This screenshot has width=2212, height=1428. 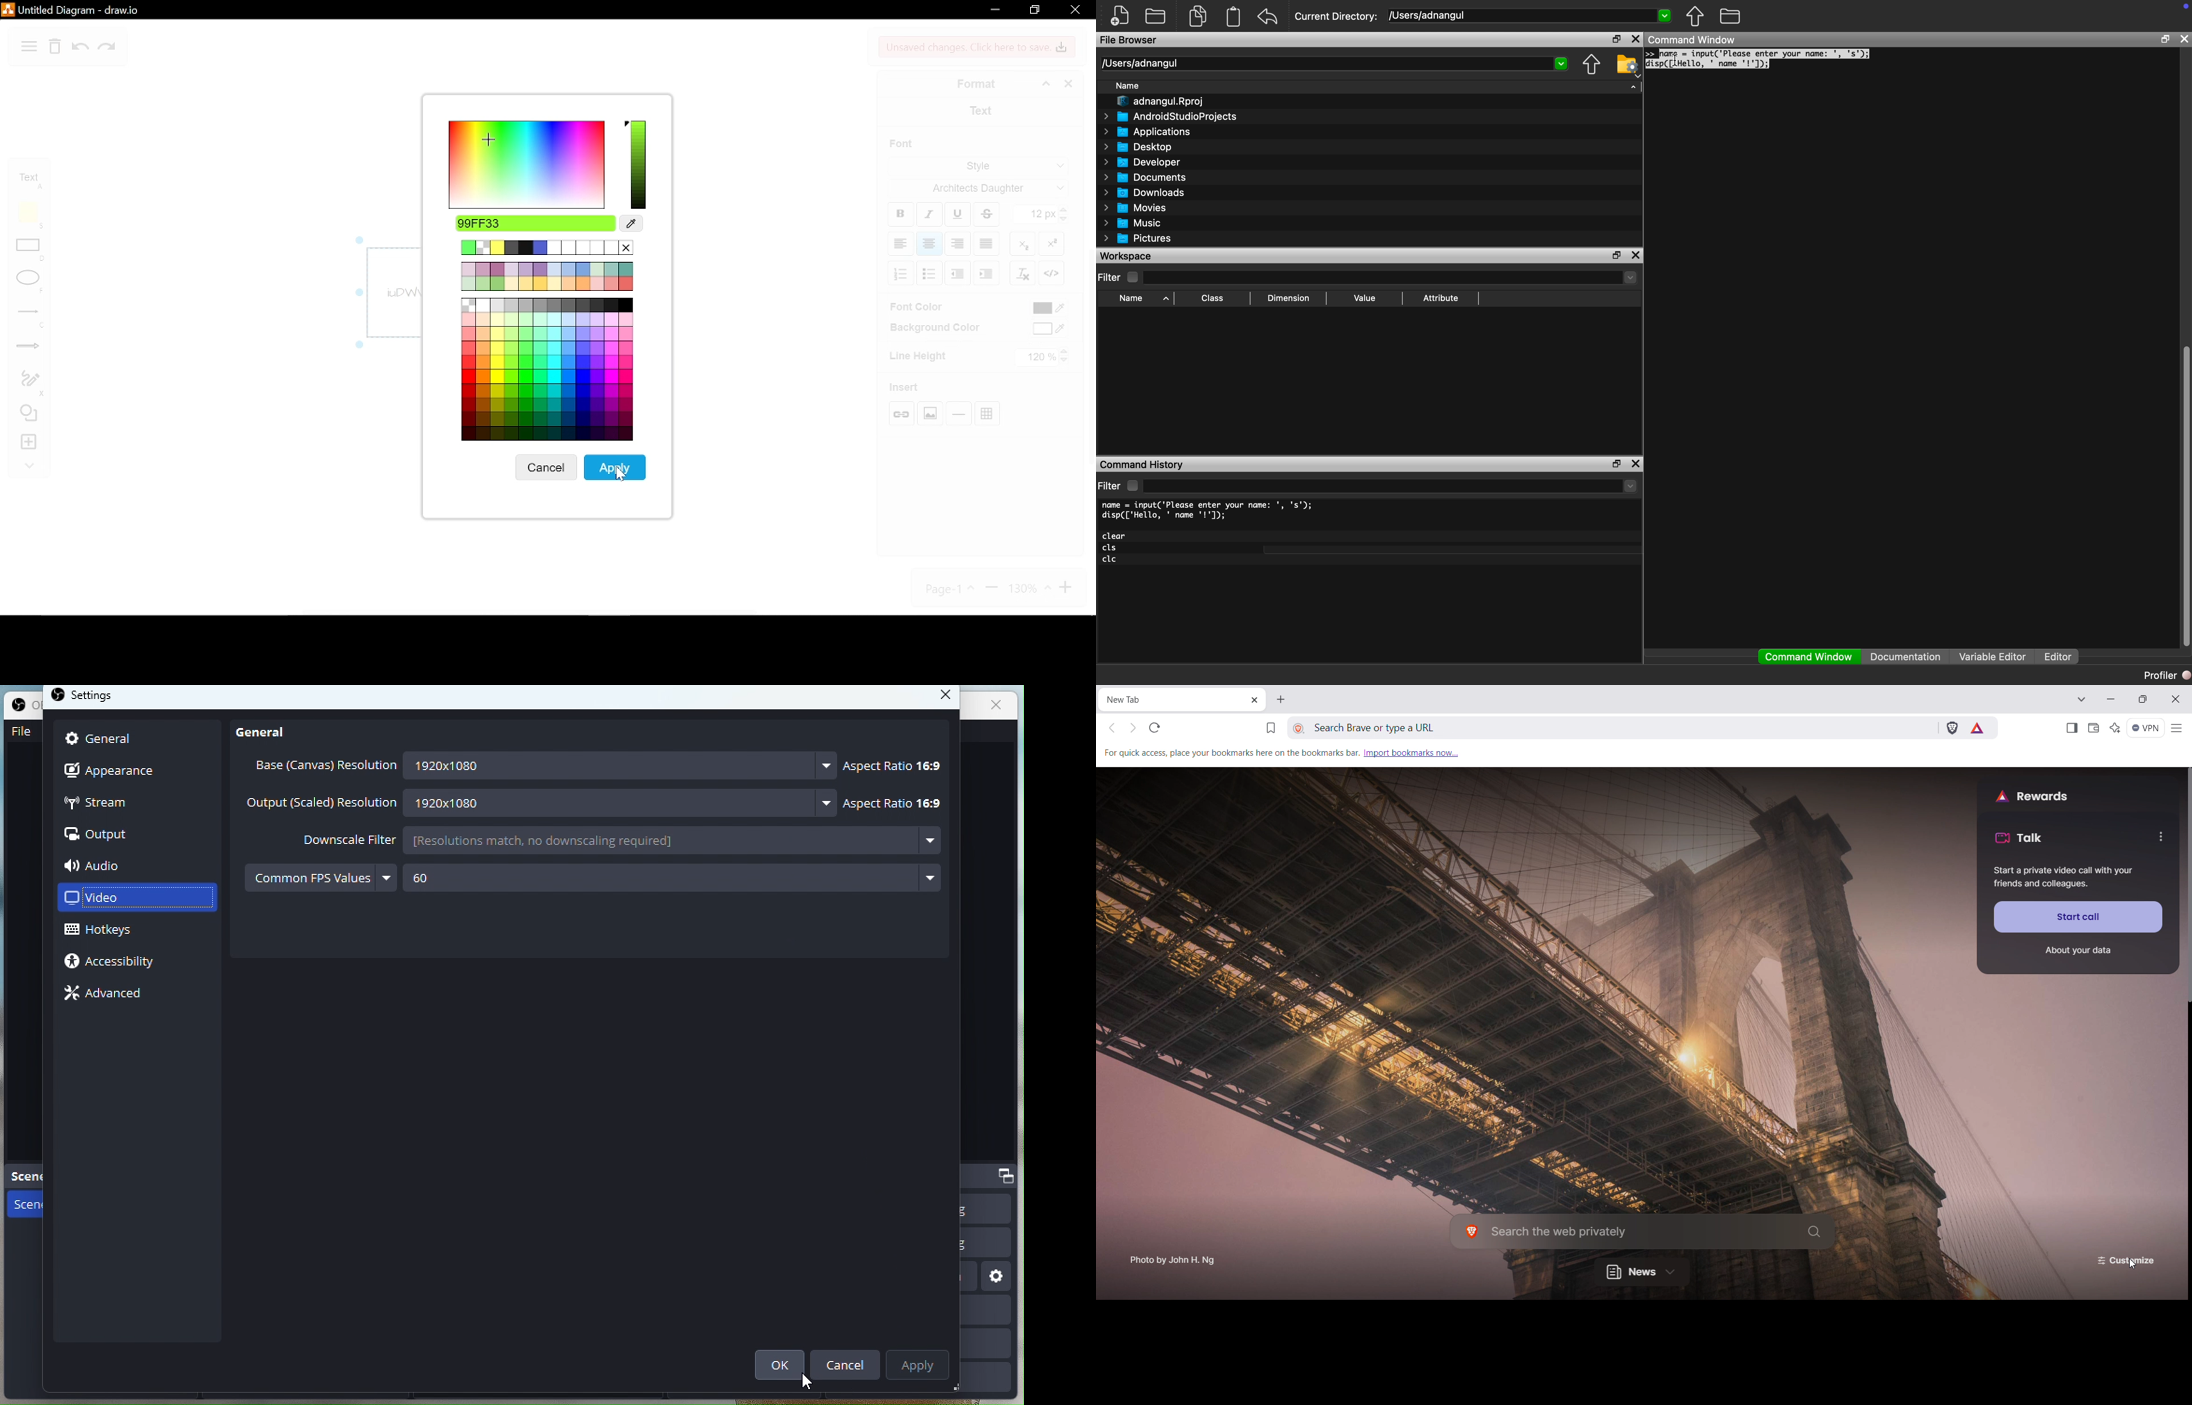 I want to click on Audio, so click(x=123, y=865).